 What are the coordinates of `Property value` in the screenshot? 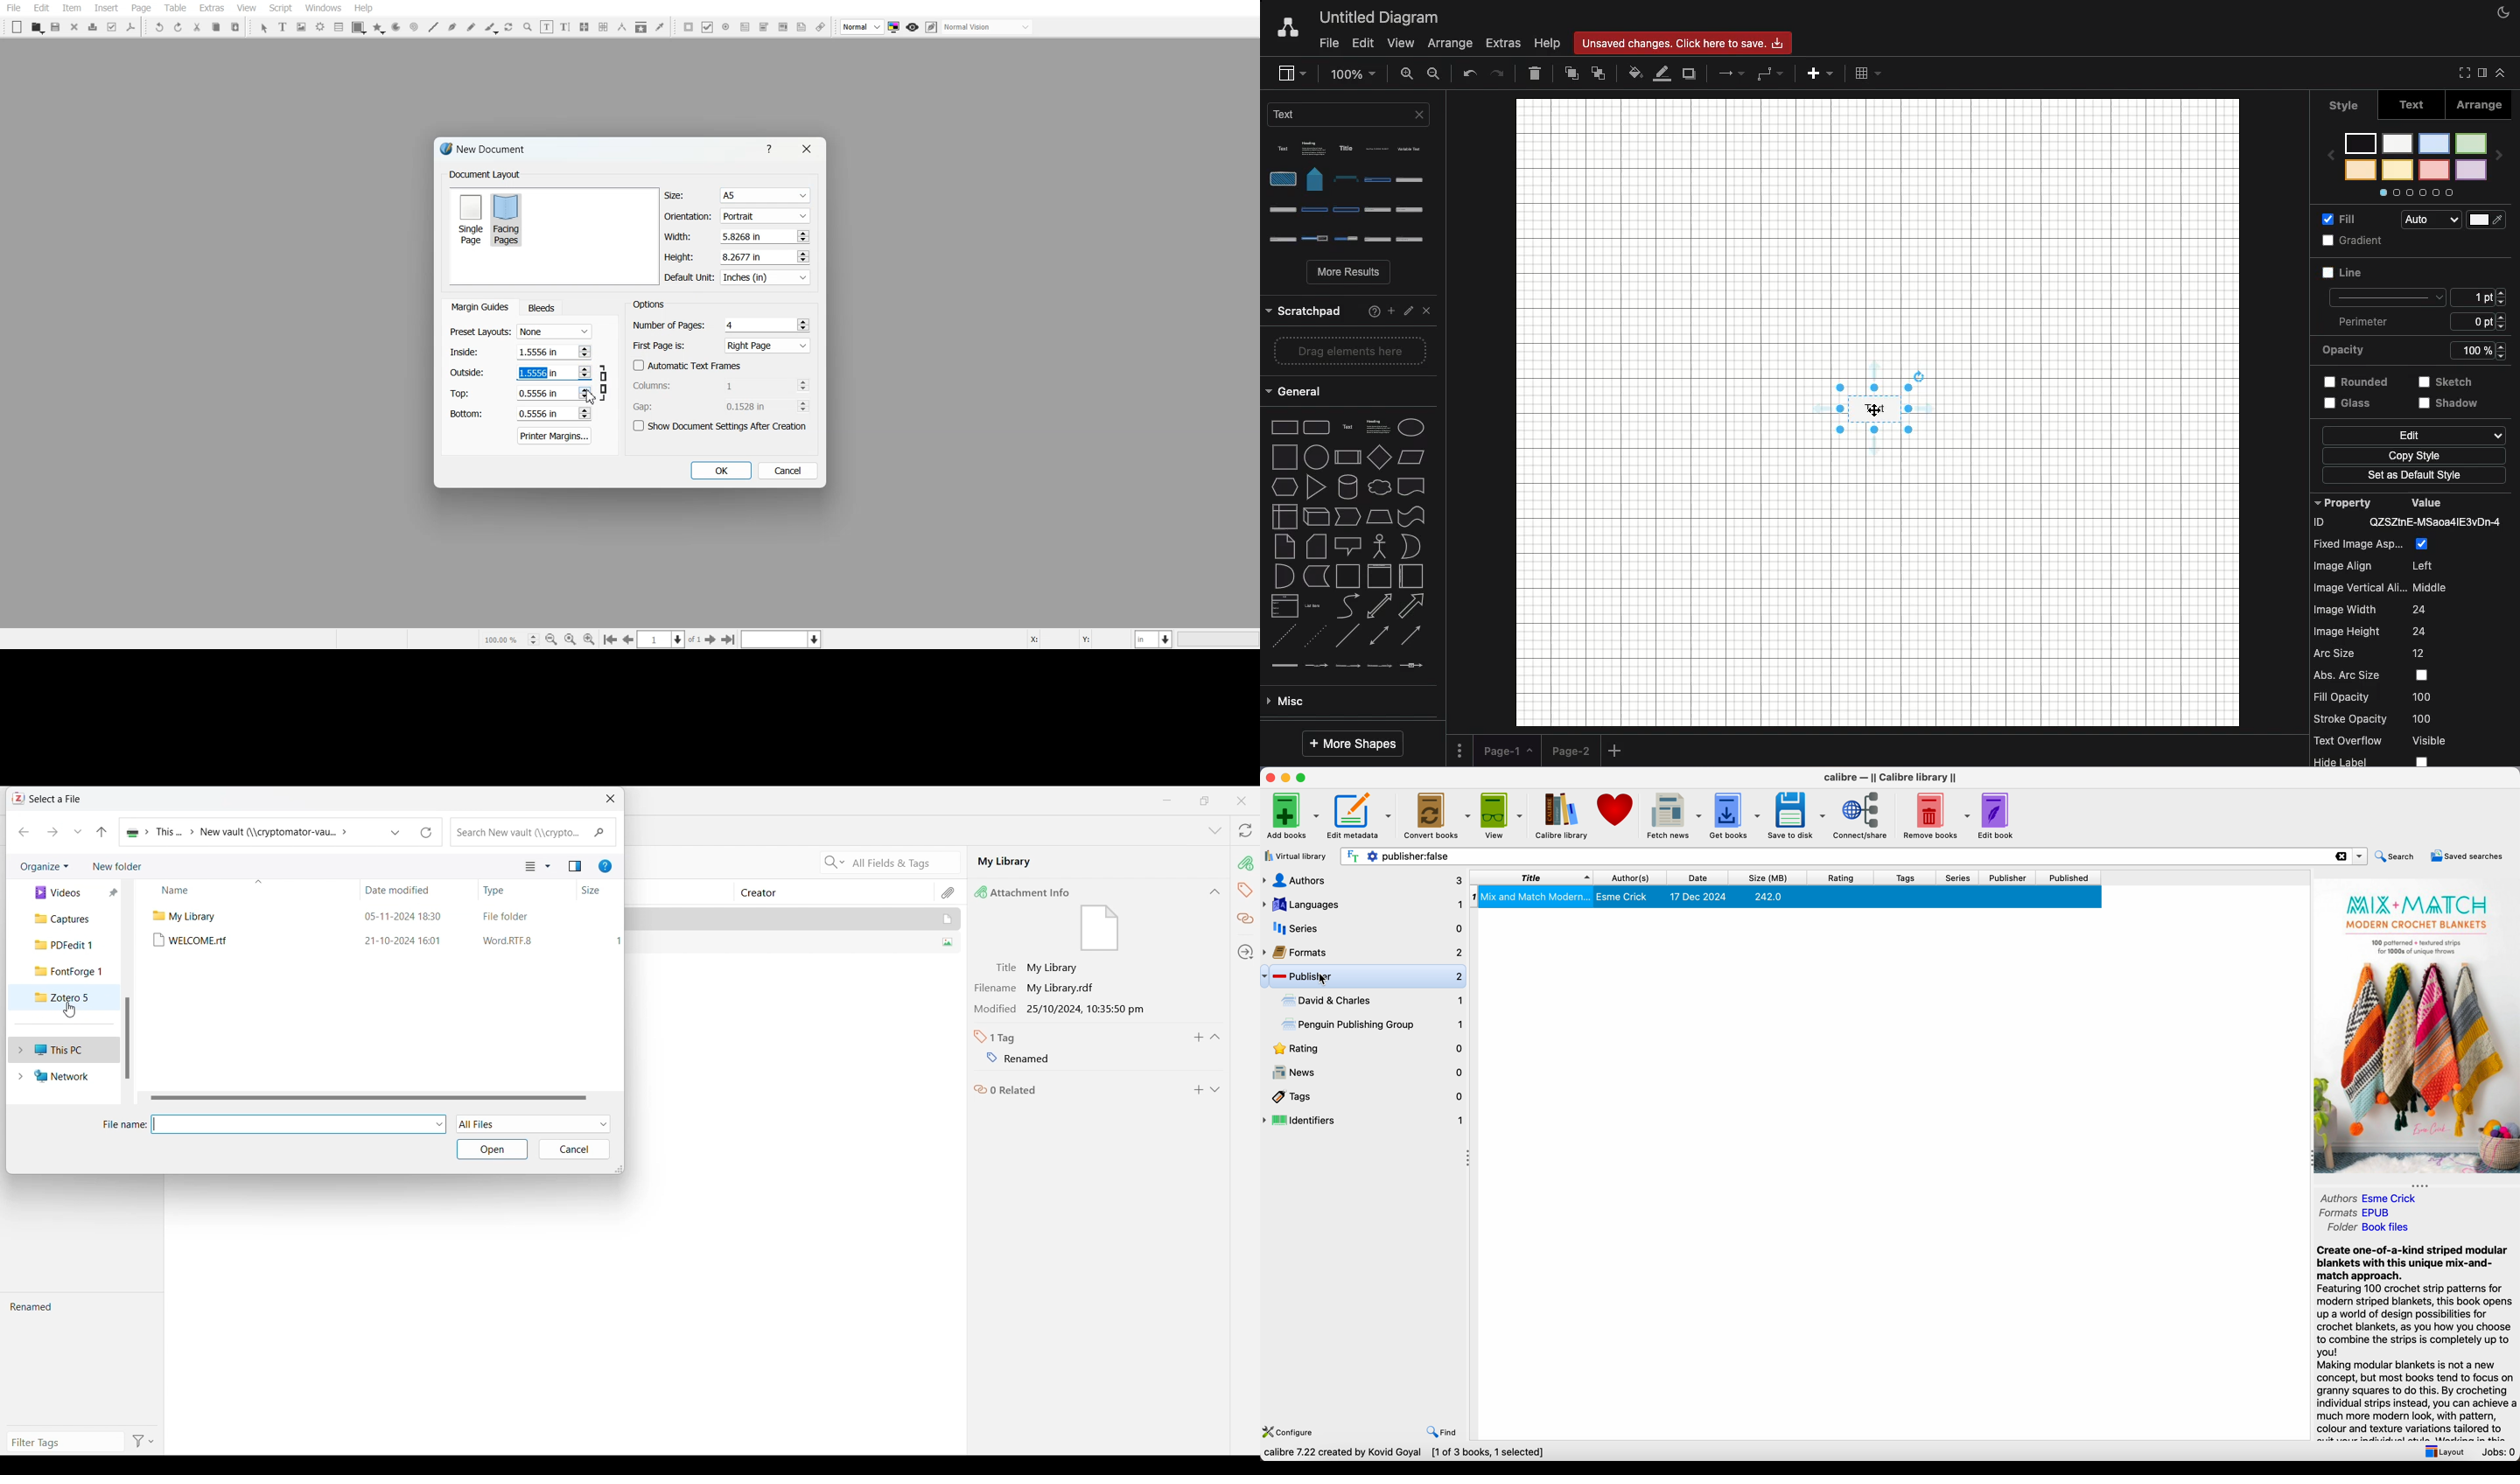 It's located at (2415, 627).